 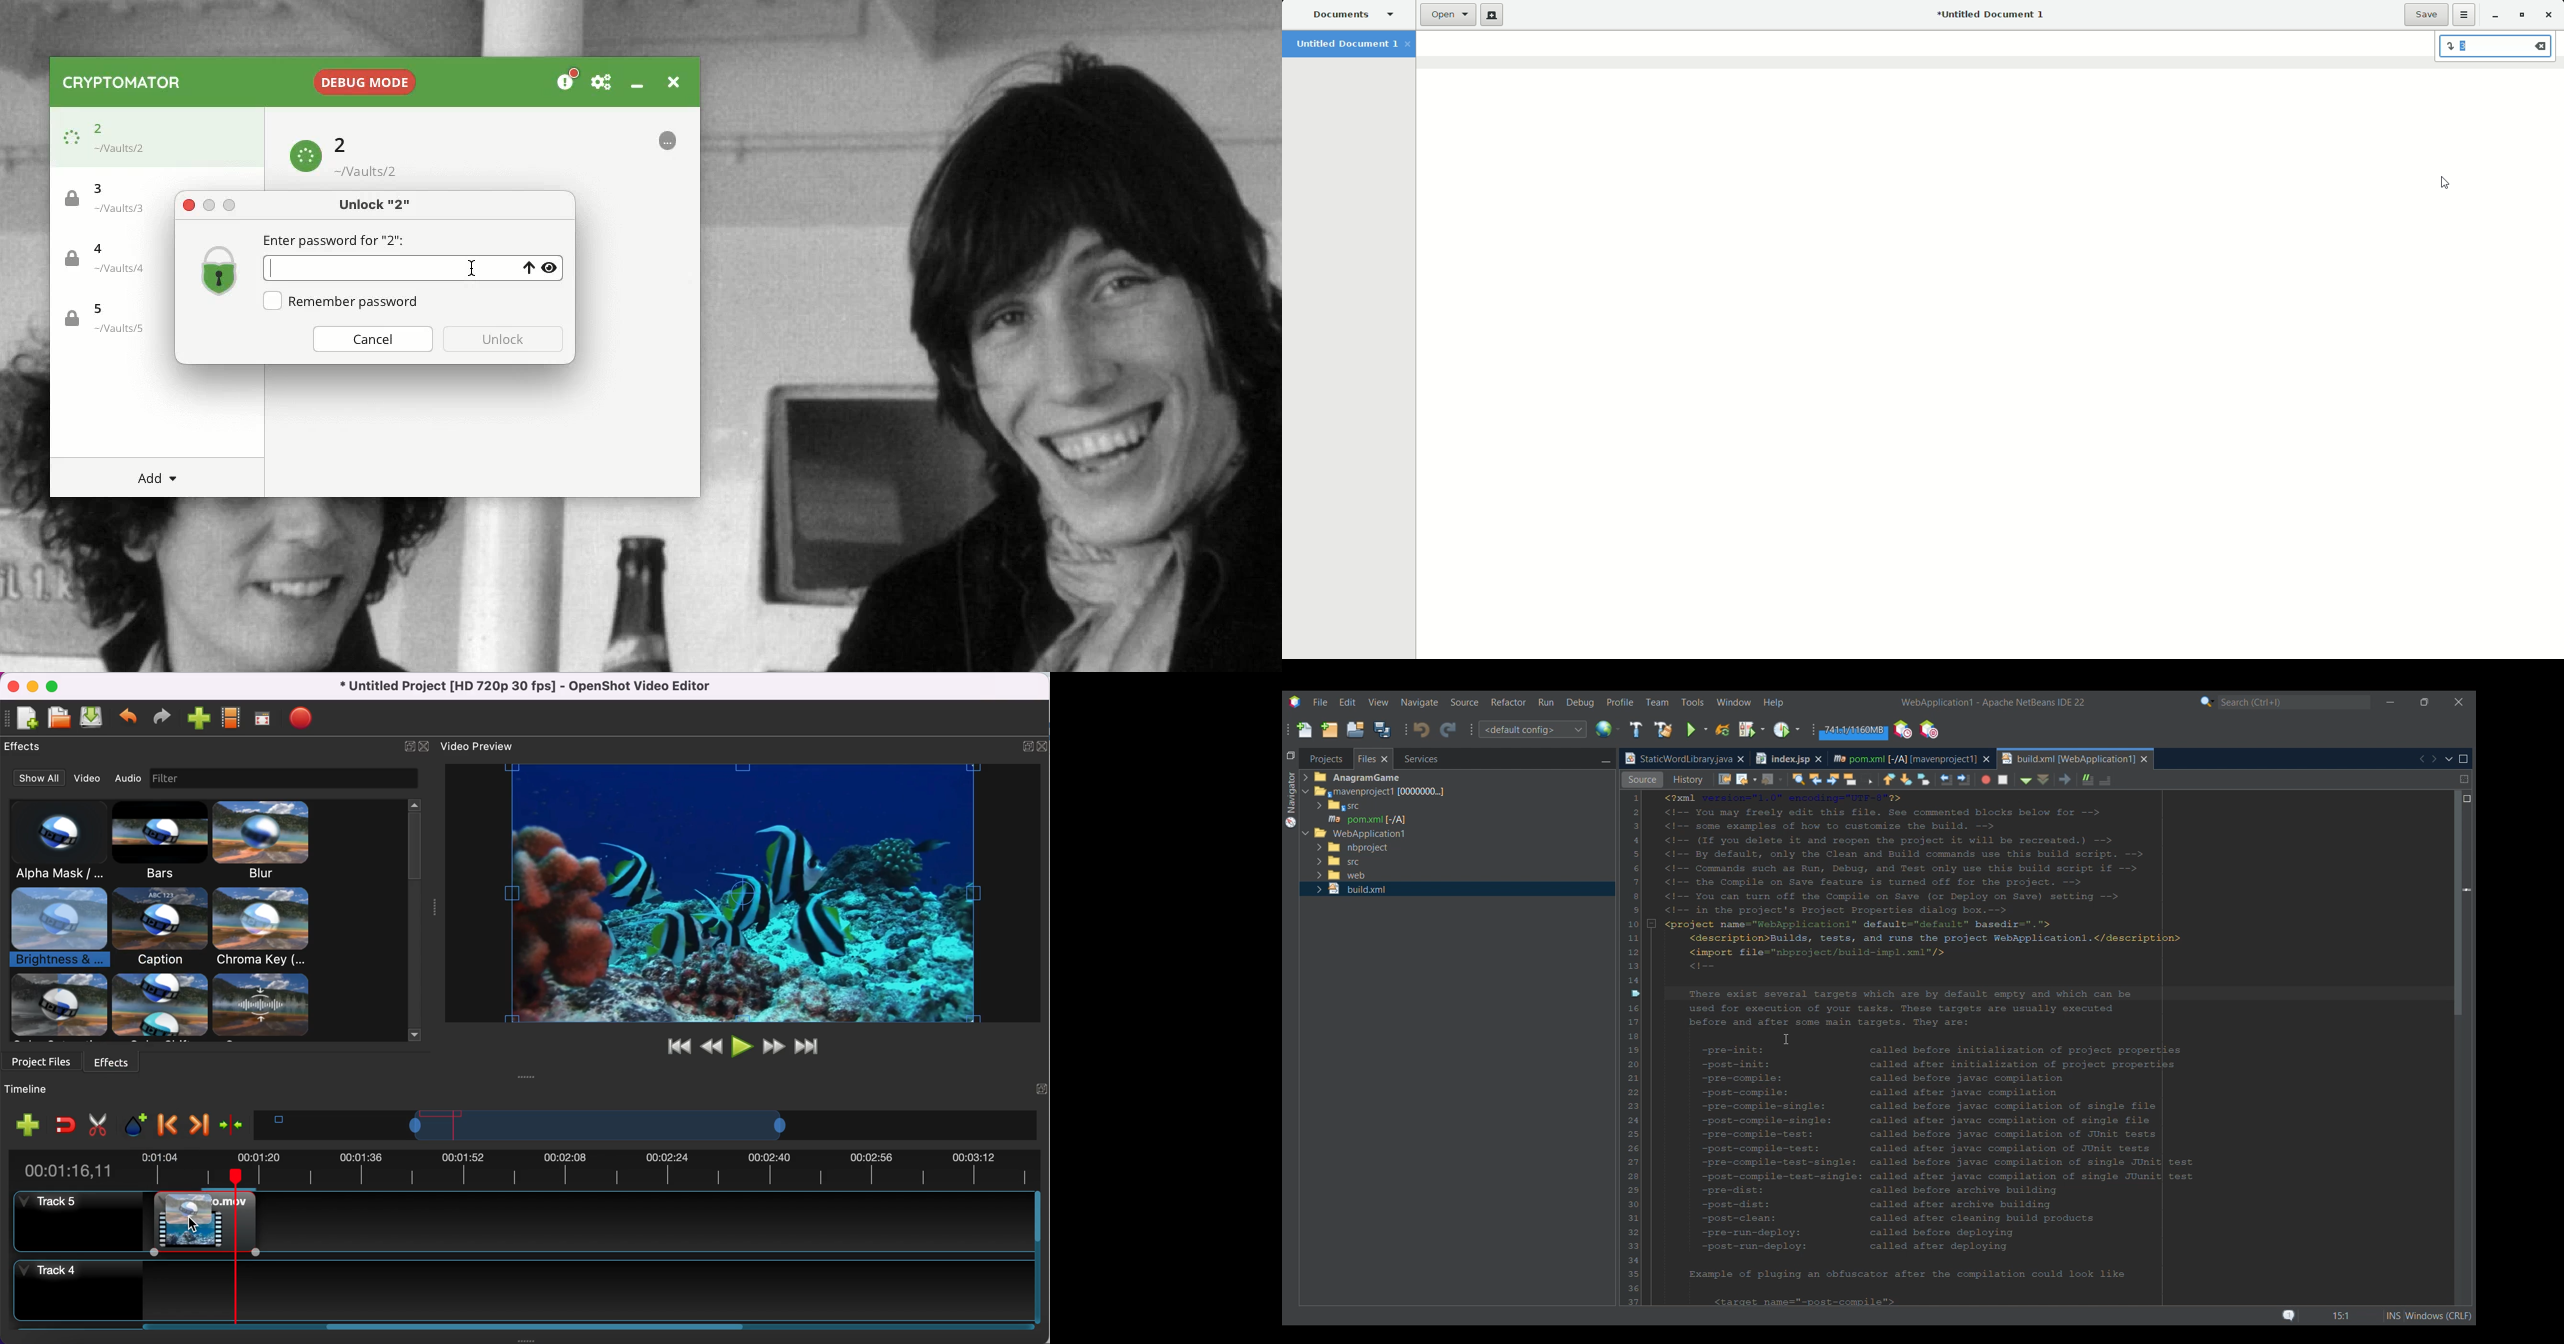 I want to click on Cursor, so click(x=2448, y=184).